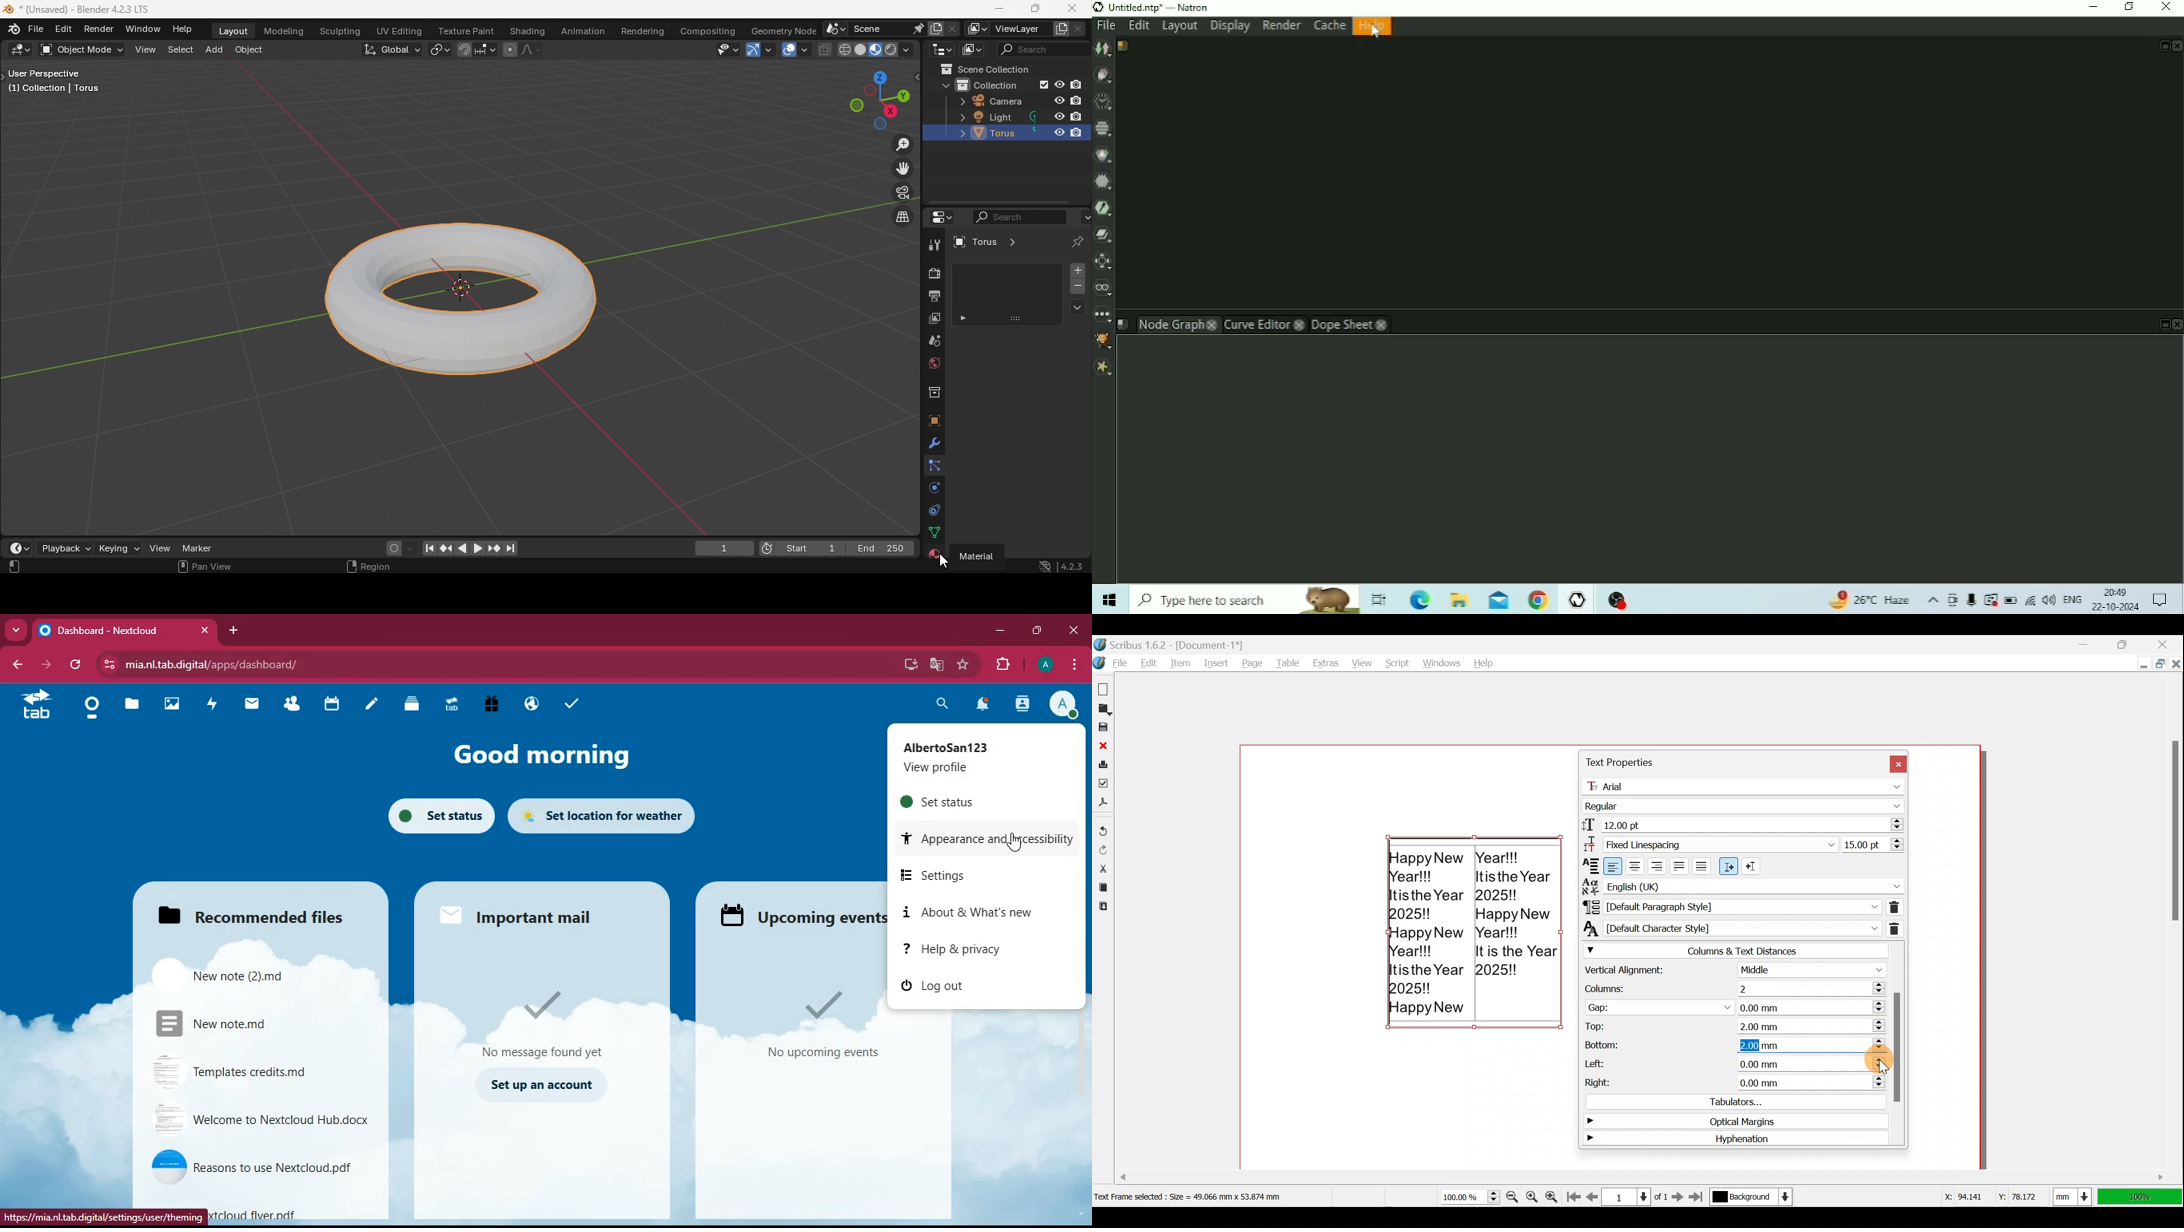  I want to click on Character style of currently selected text/paragraph, so click(1729, 928).